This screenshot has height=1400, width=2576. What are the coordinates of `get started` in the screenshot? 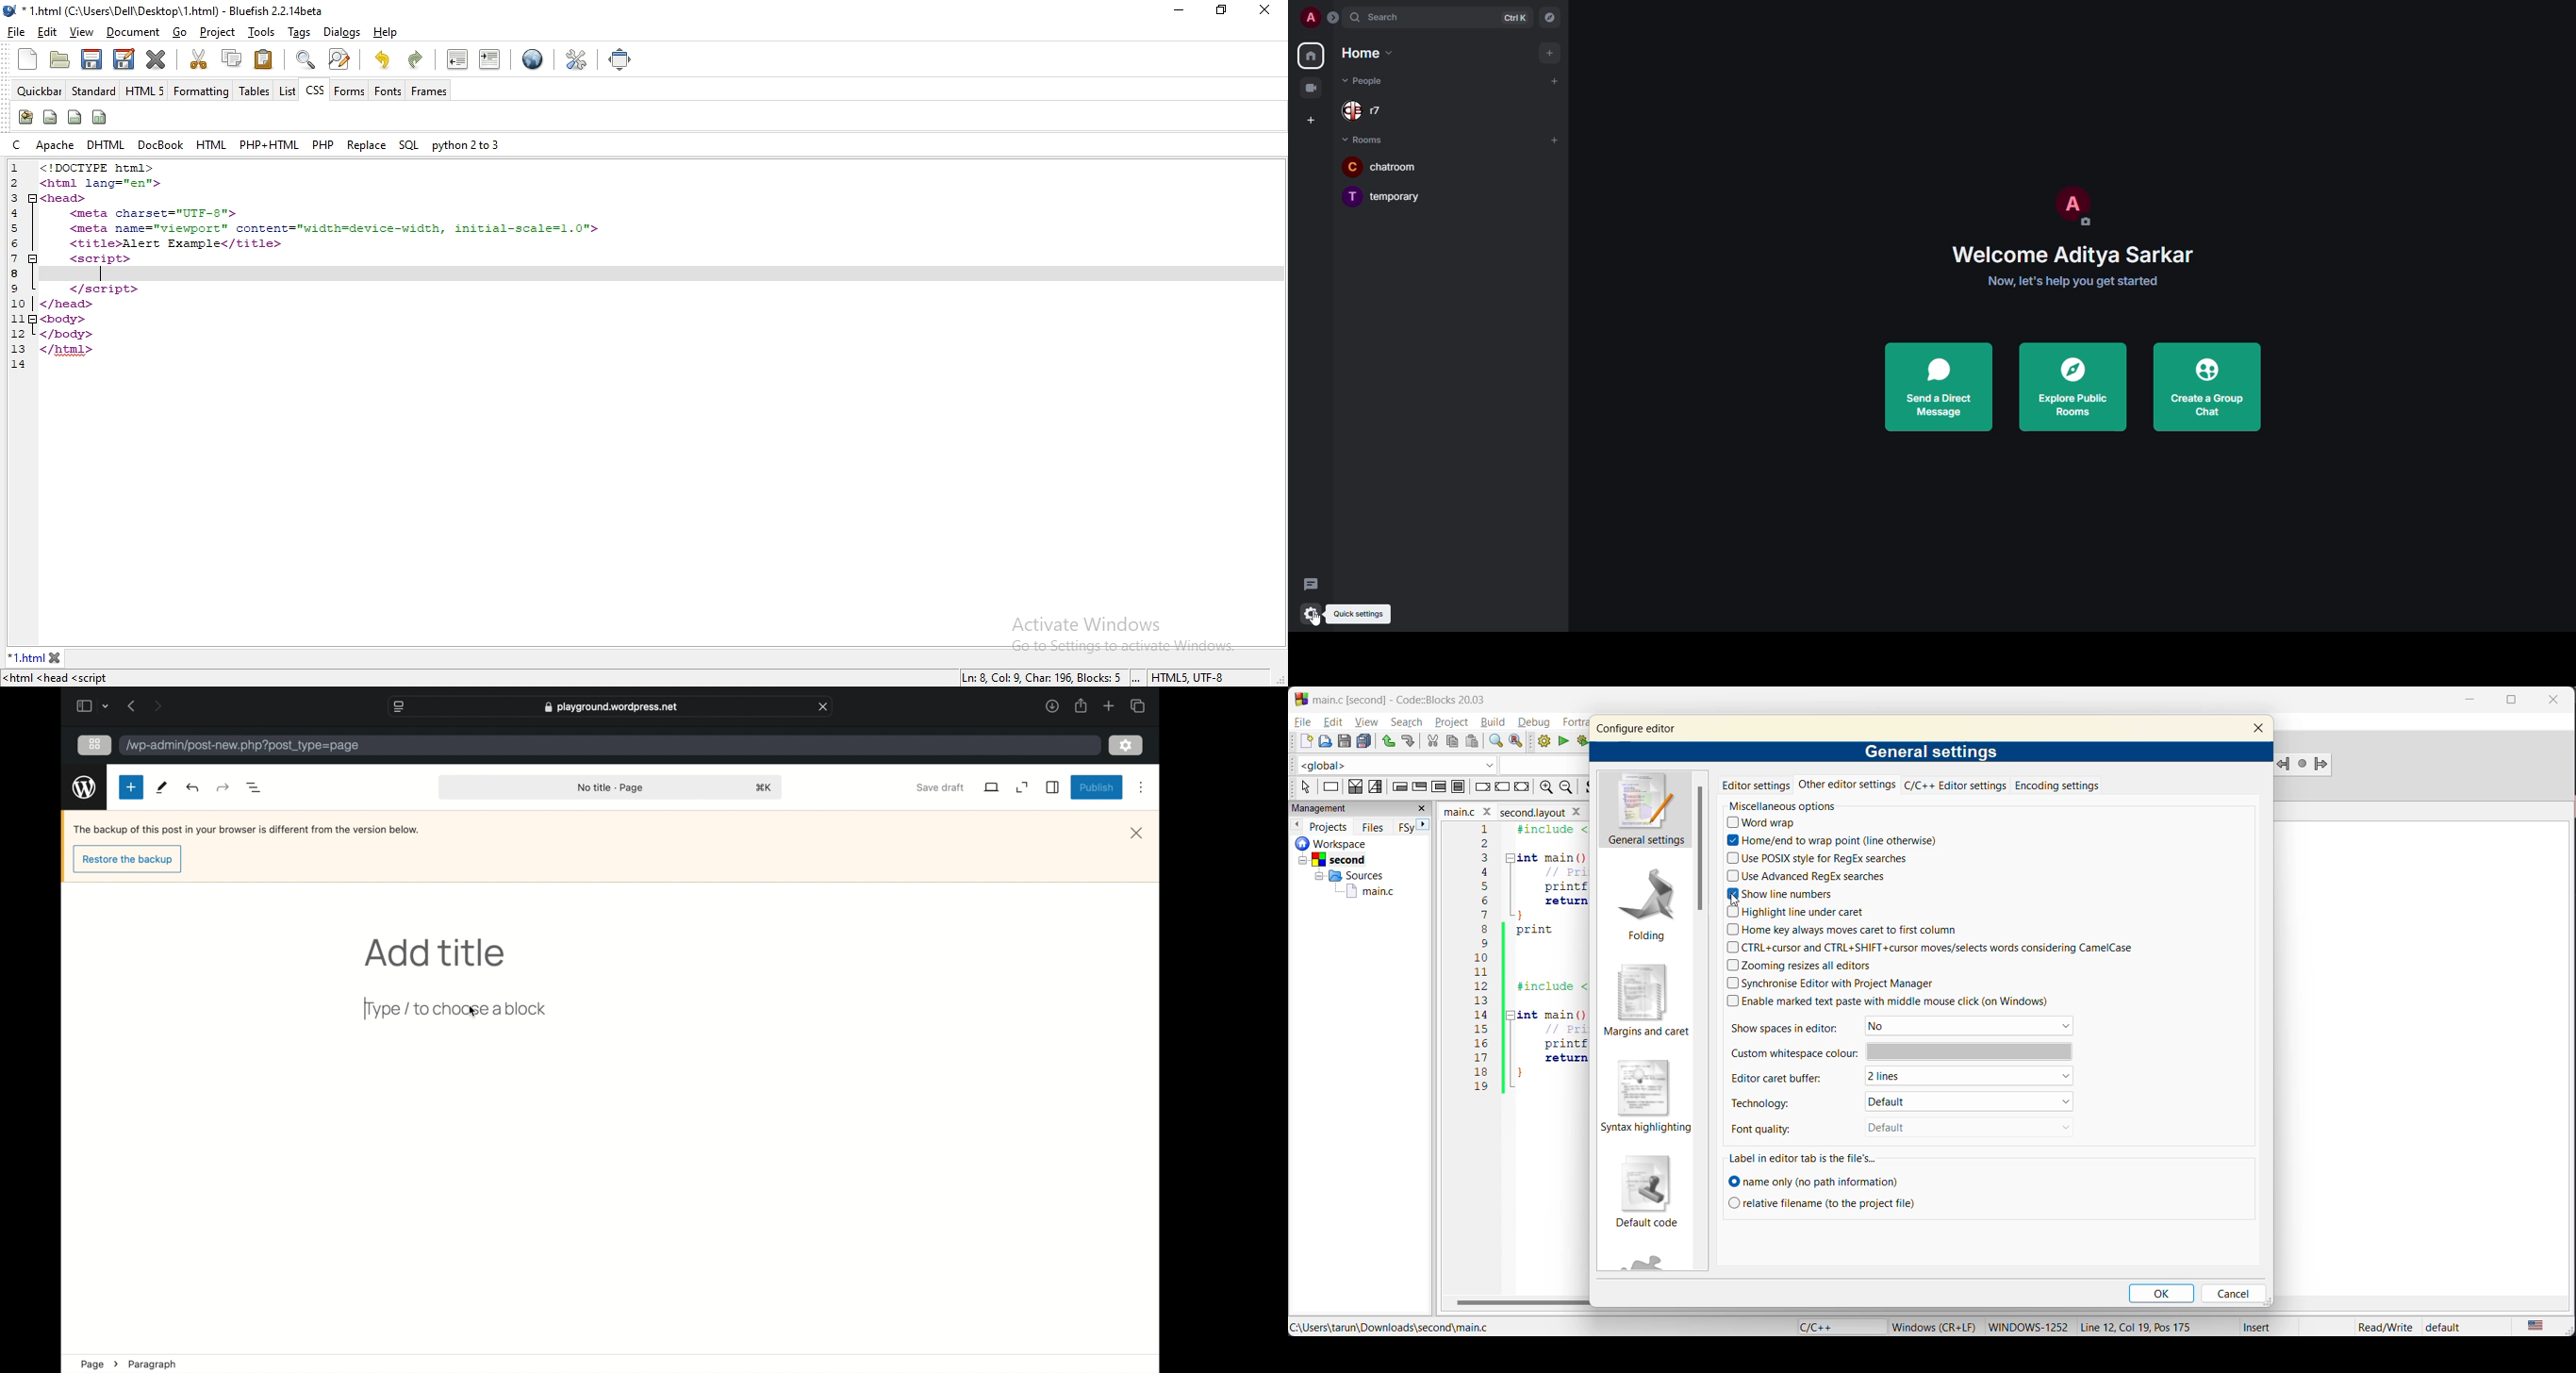 It's located at (2070, 281).